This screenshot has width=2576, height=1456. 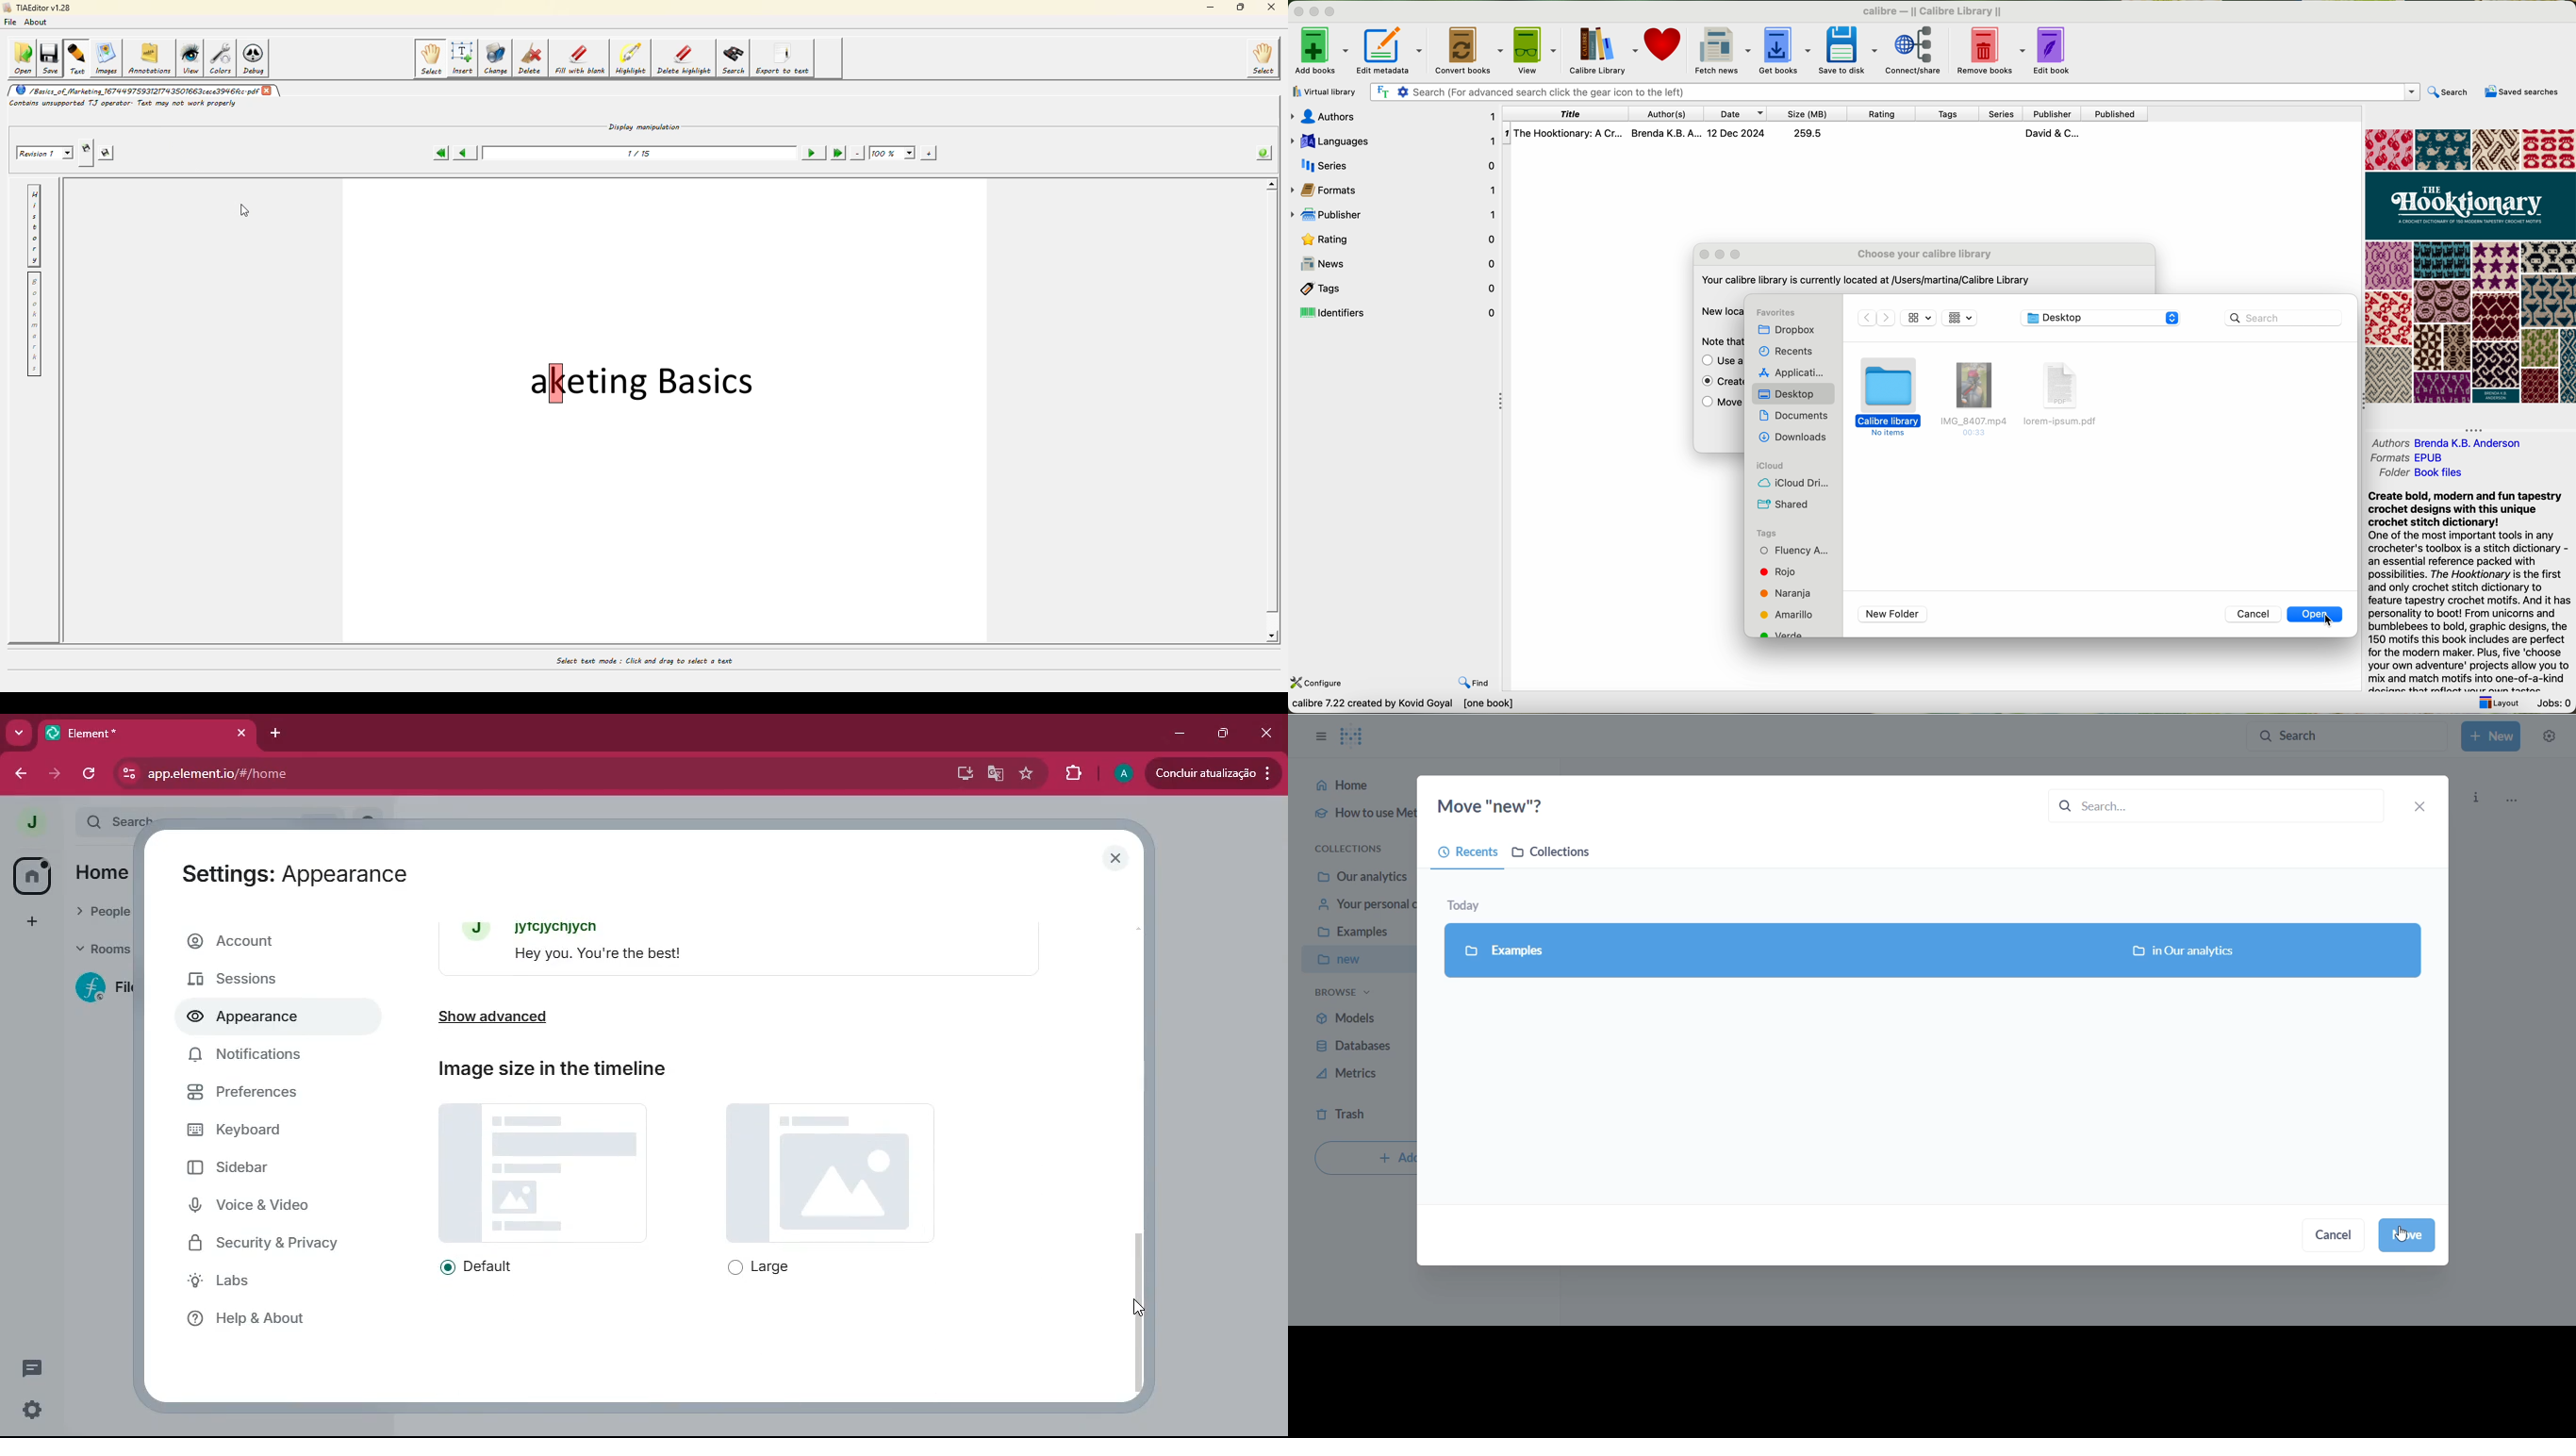 I want to click on tags, so click(x=1951, y=113).